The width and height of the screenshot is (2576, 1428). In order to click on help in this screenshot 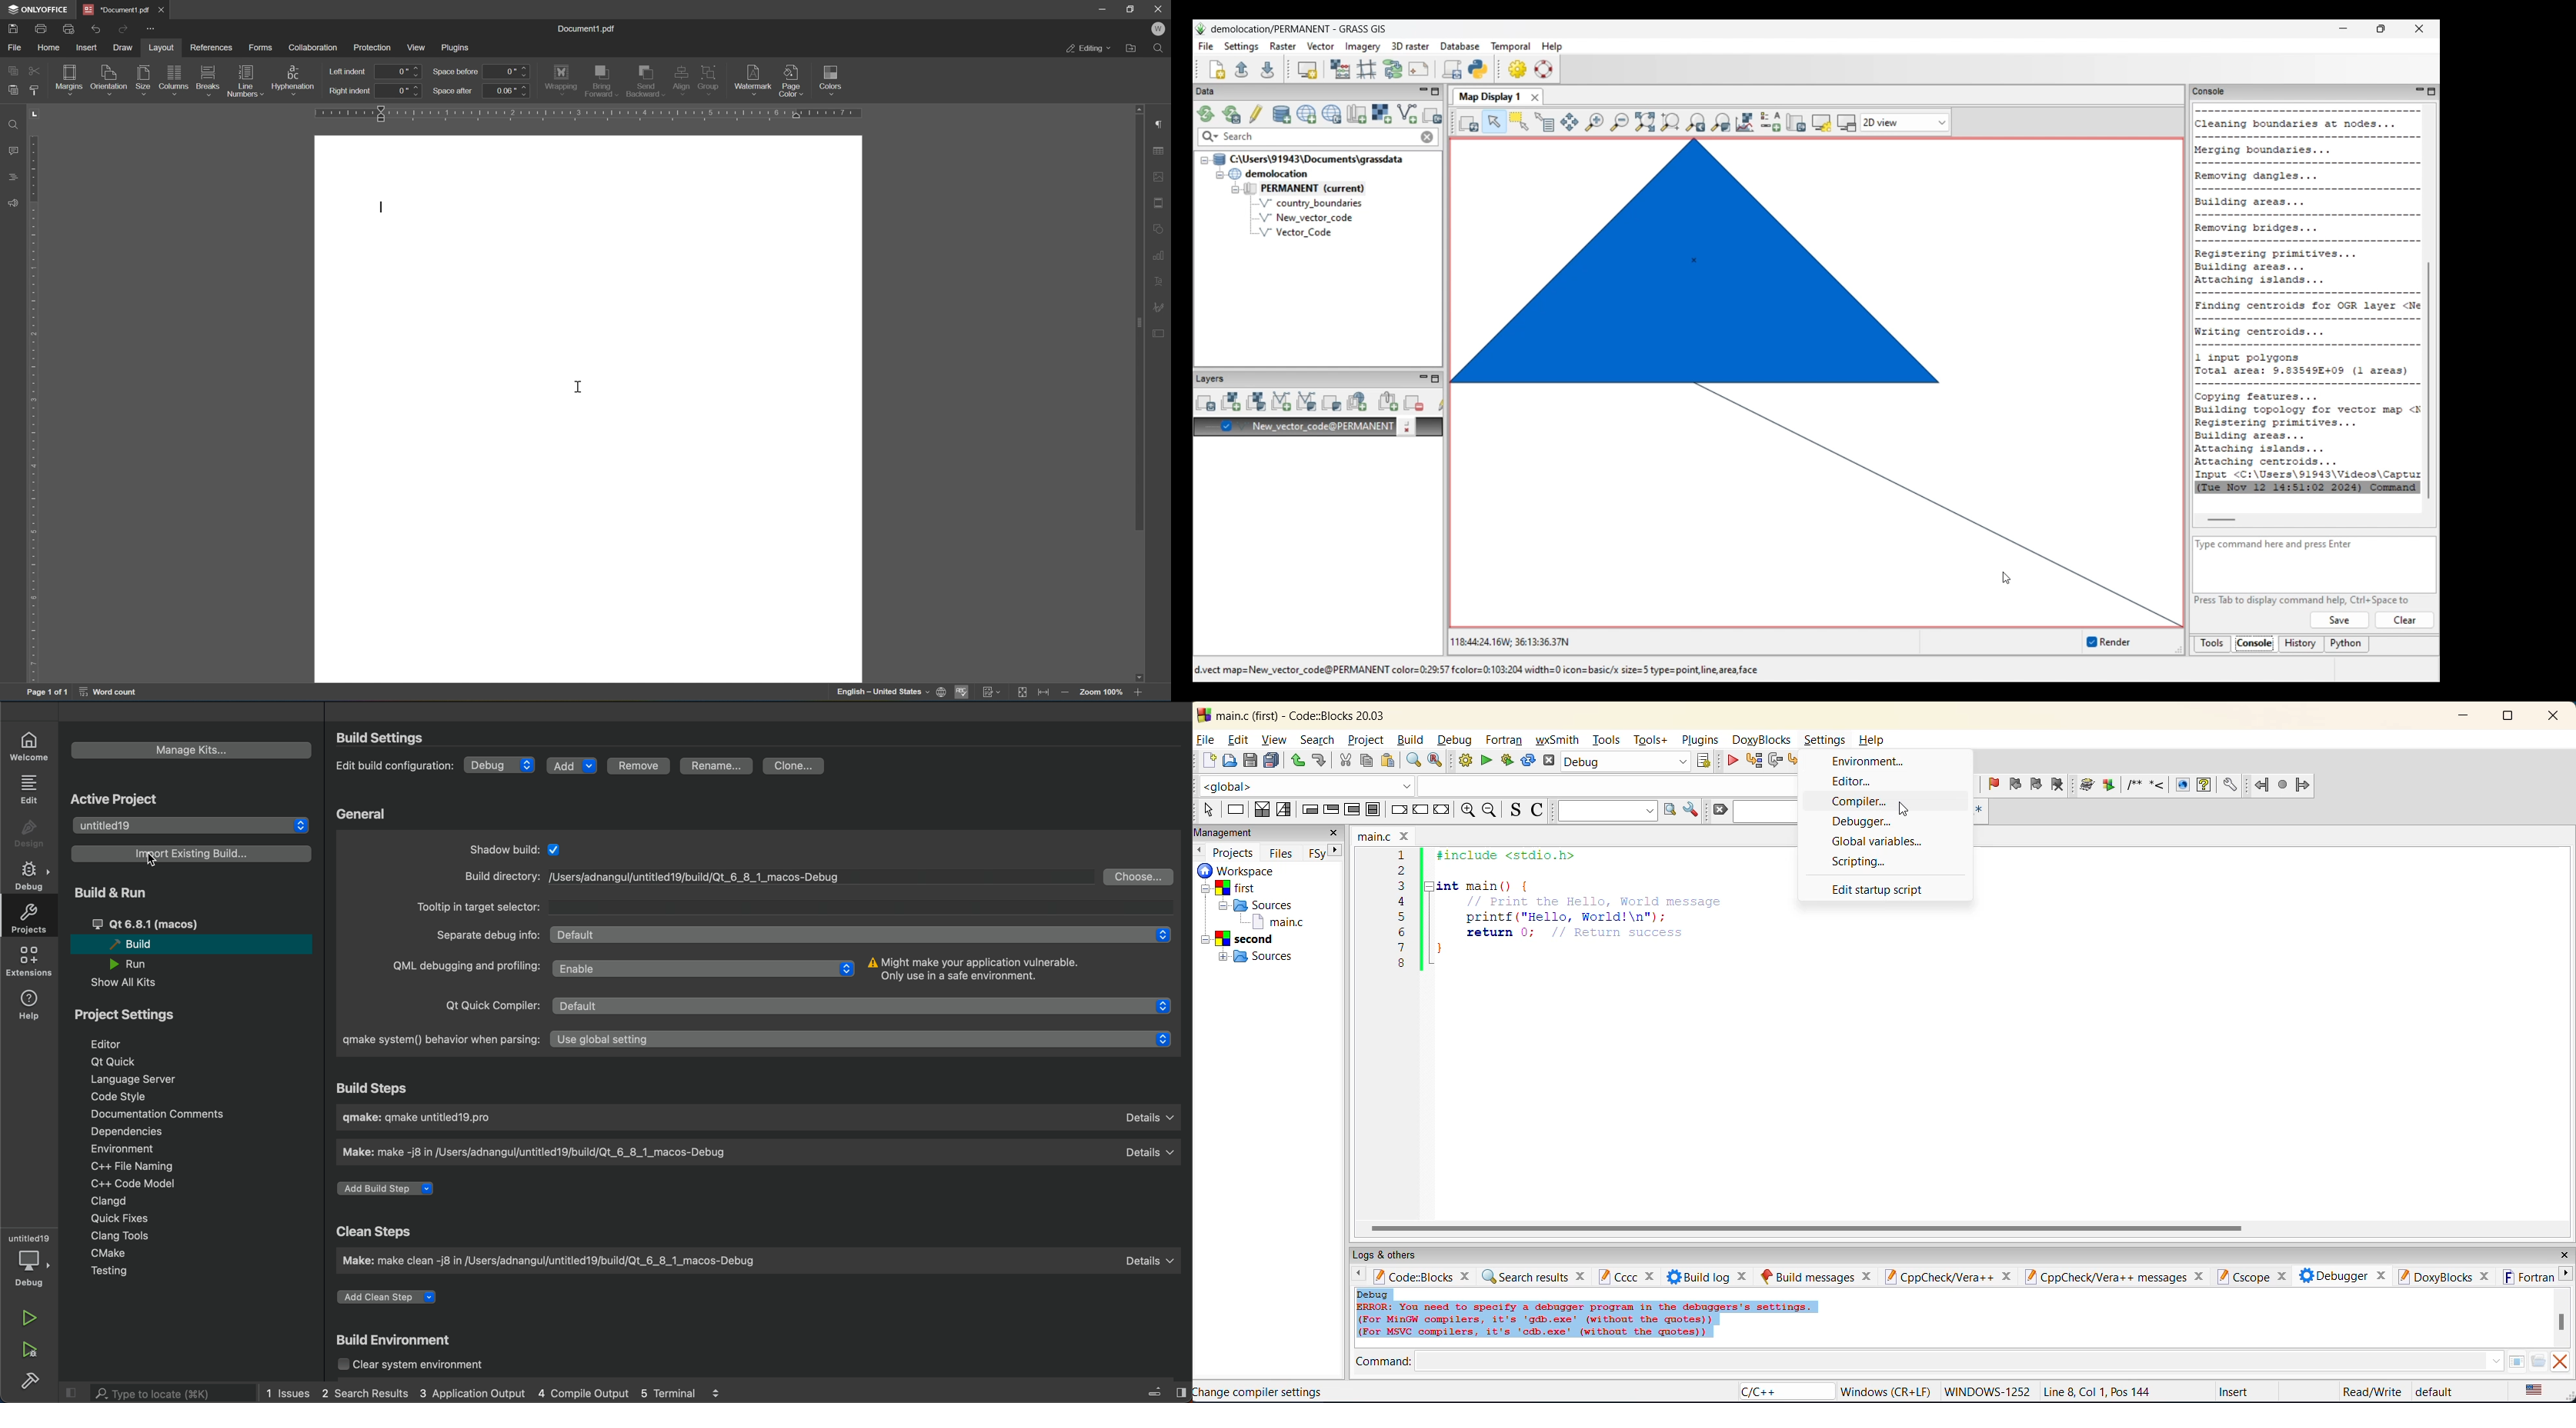, I will do `click(31, 1003)`.